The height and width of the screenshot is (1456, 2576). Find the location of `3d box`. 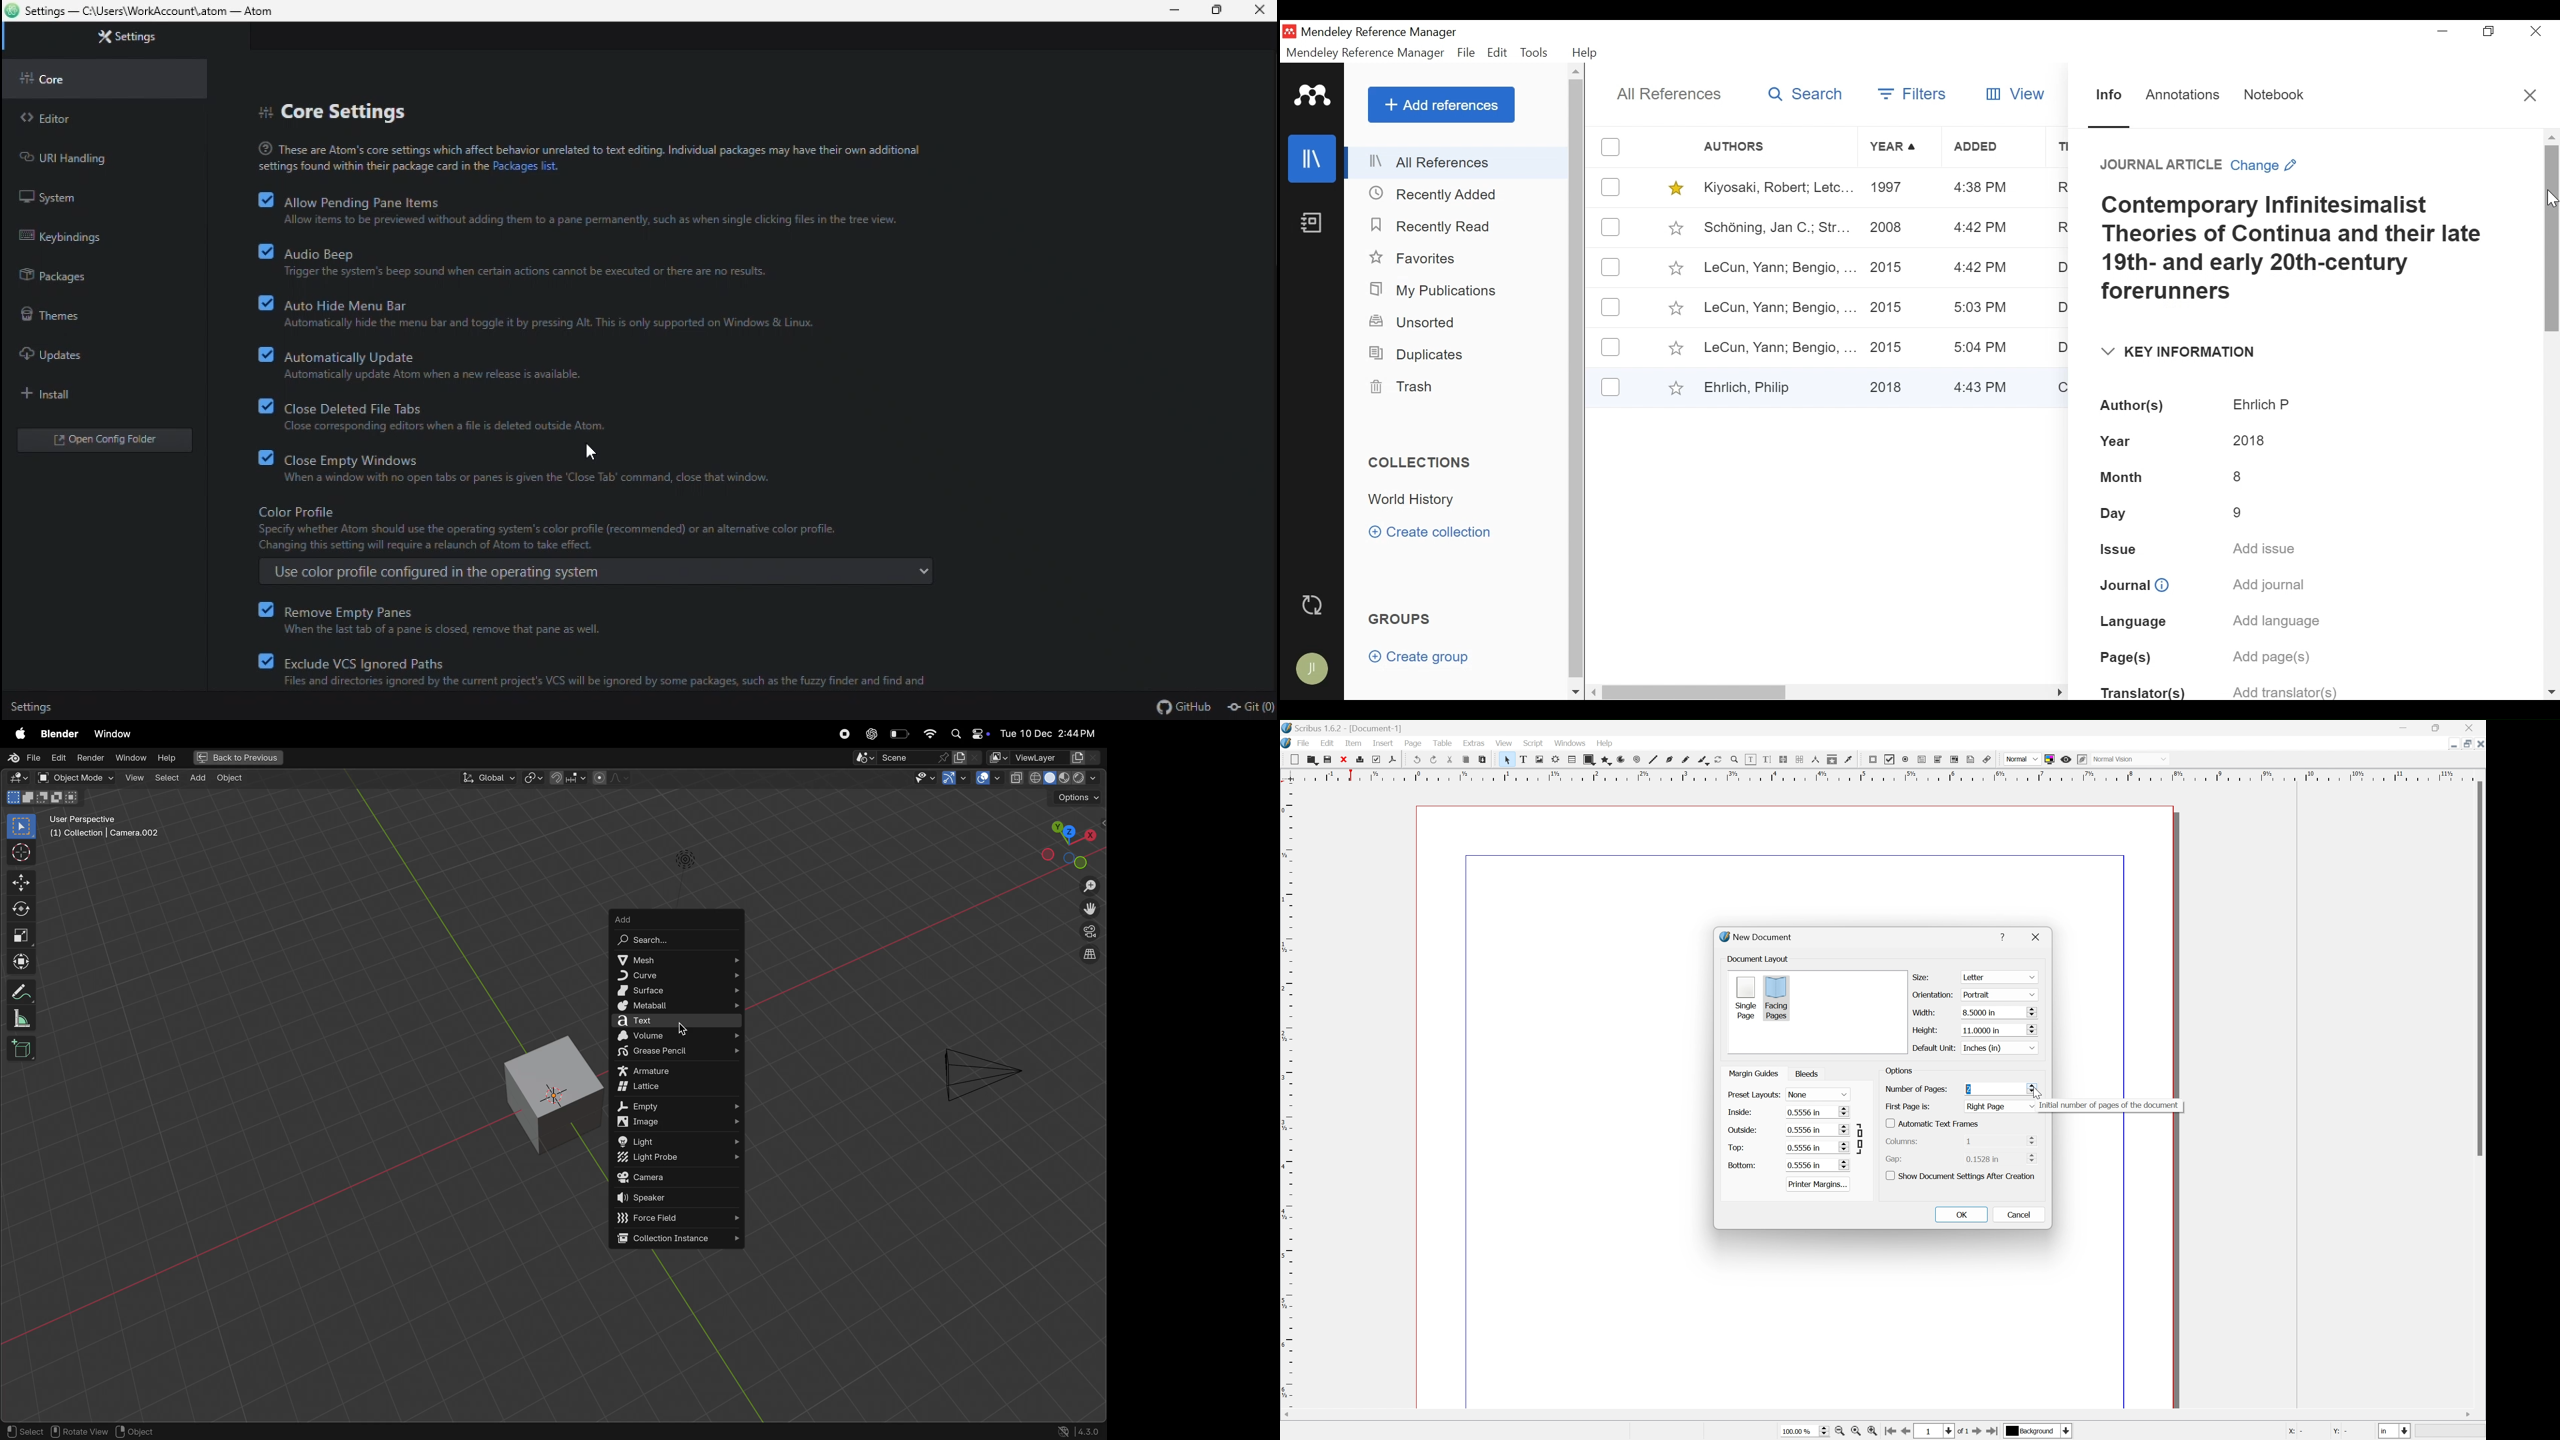

3d box is located at coordinates (23, 1051).